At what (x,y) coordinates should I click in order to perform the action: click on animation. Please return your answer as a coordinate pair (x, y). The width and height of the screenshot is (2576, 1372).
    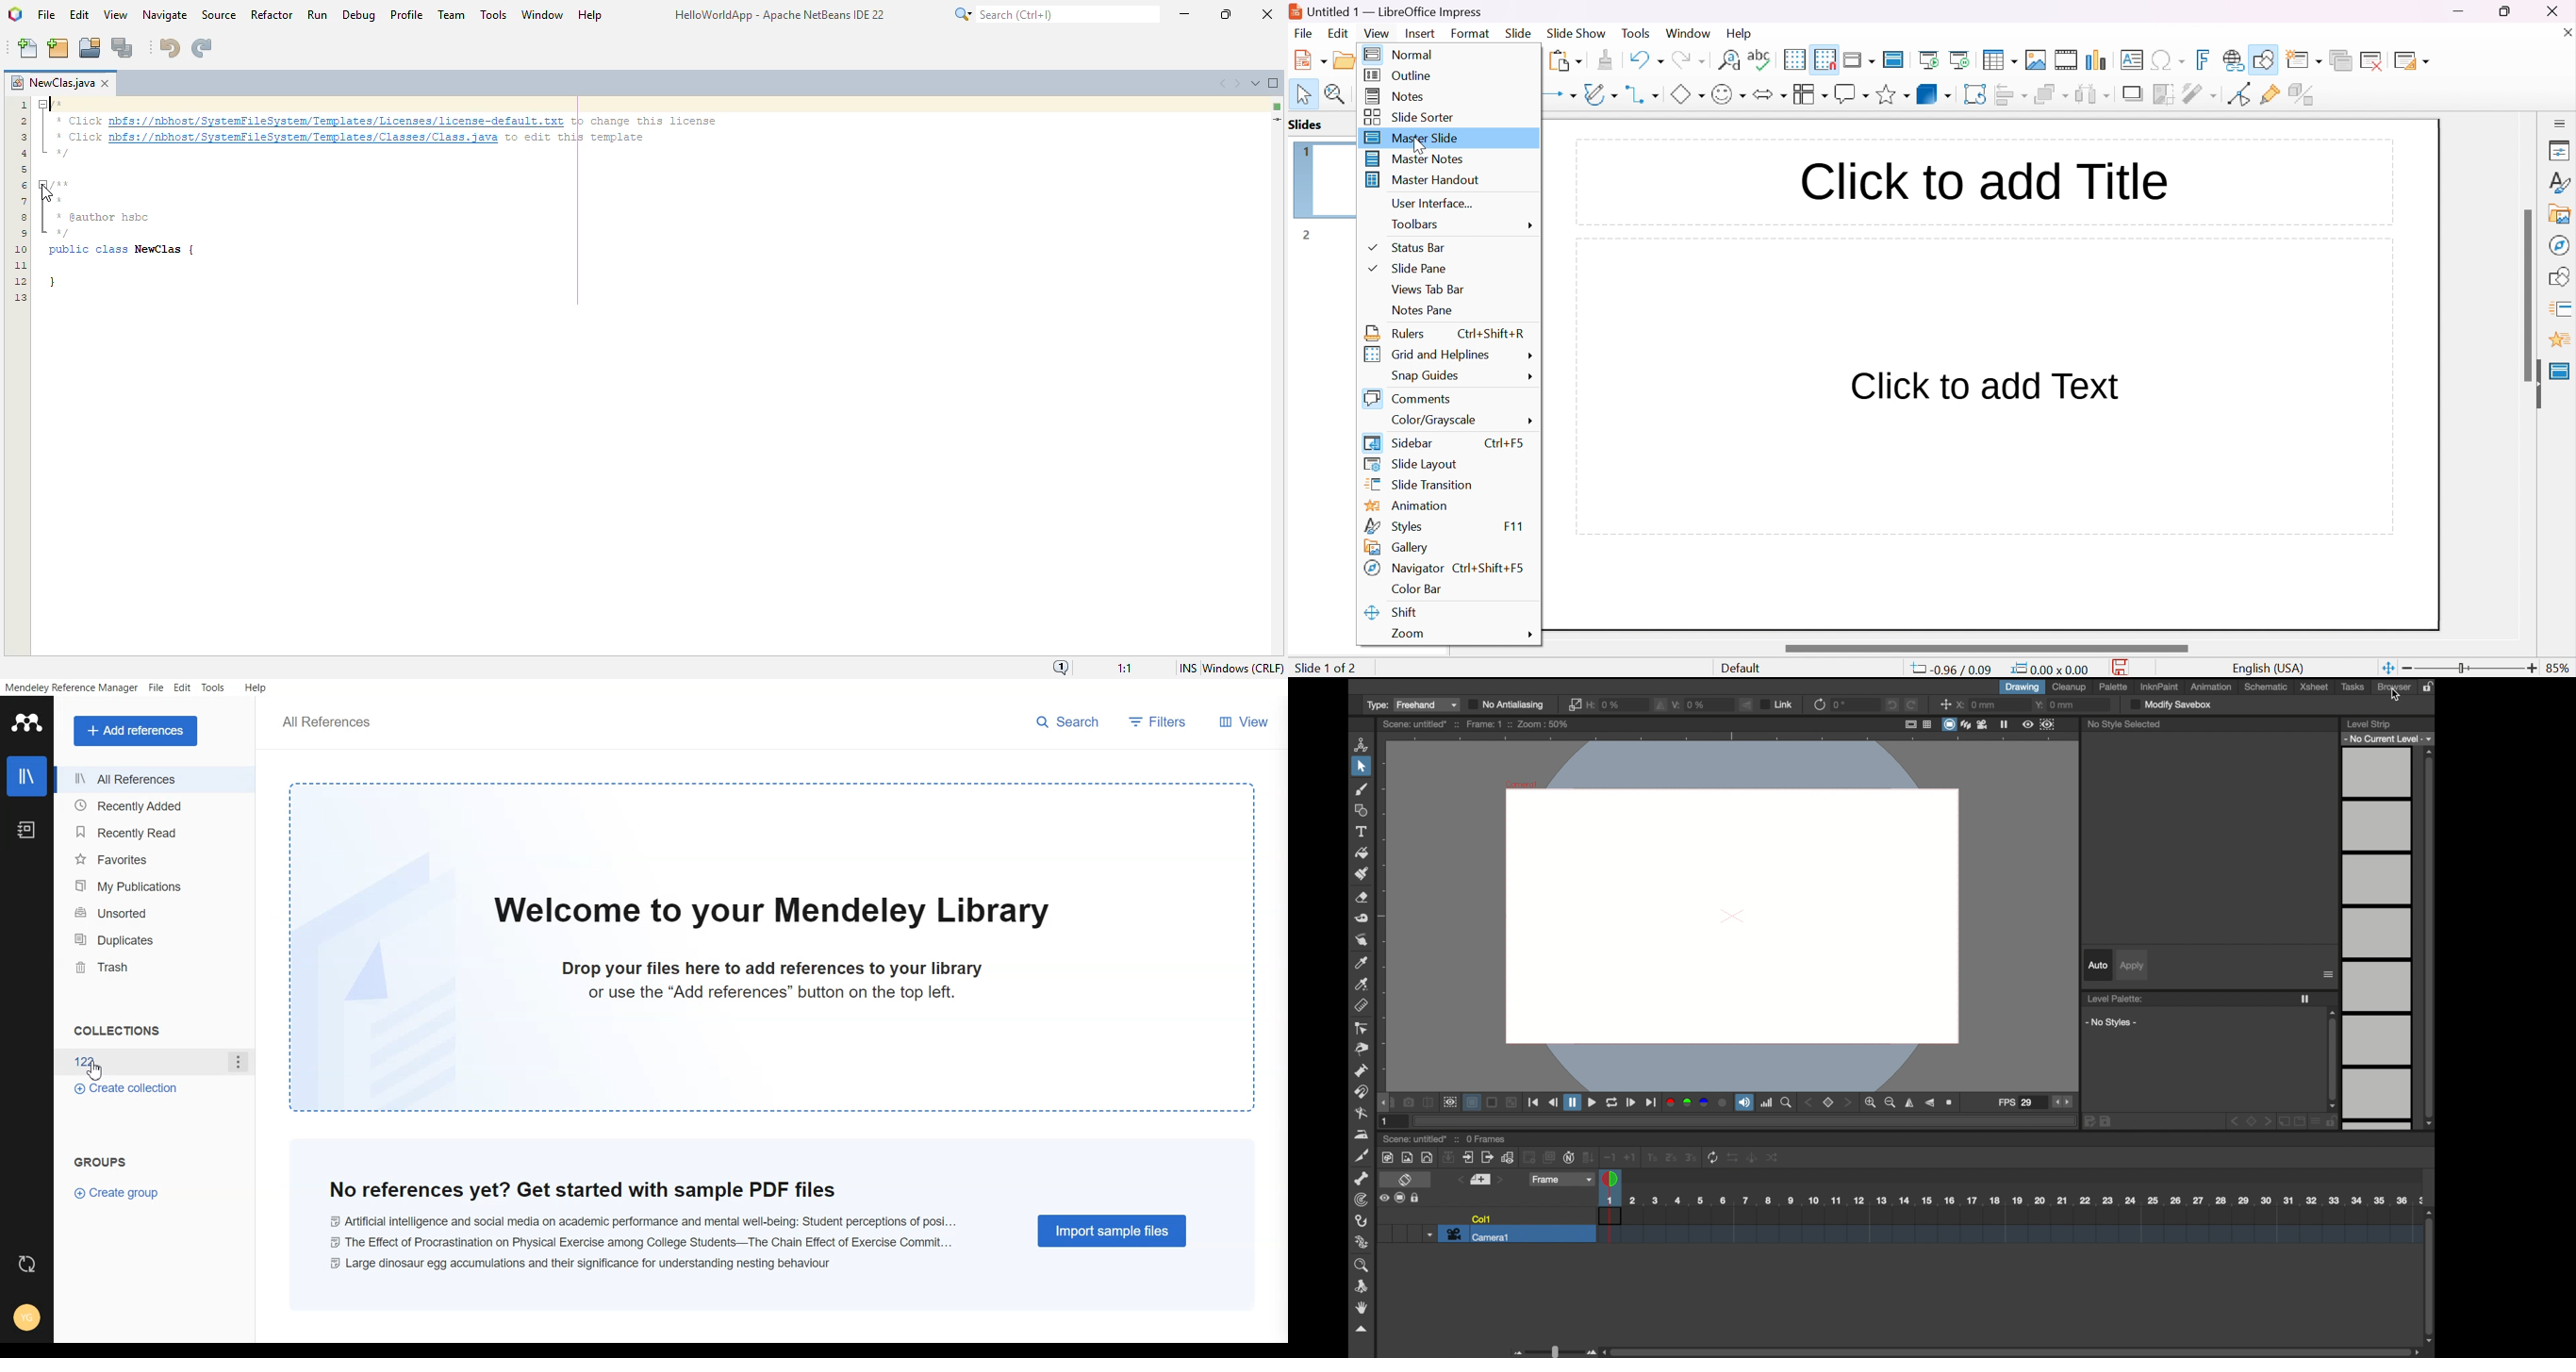
    Looking at the image, I should click on (2559, 340).